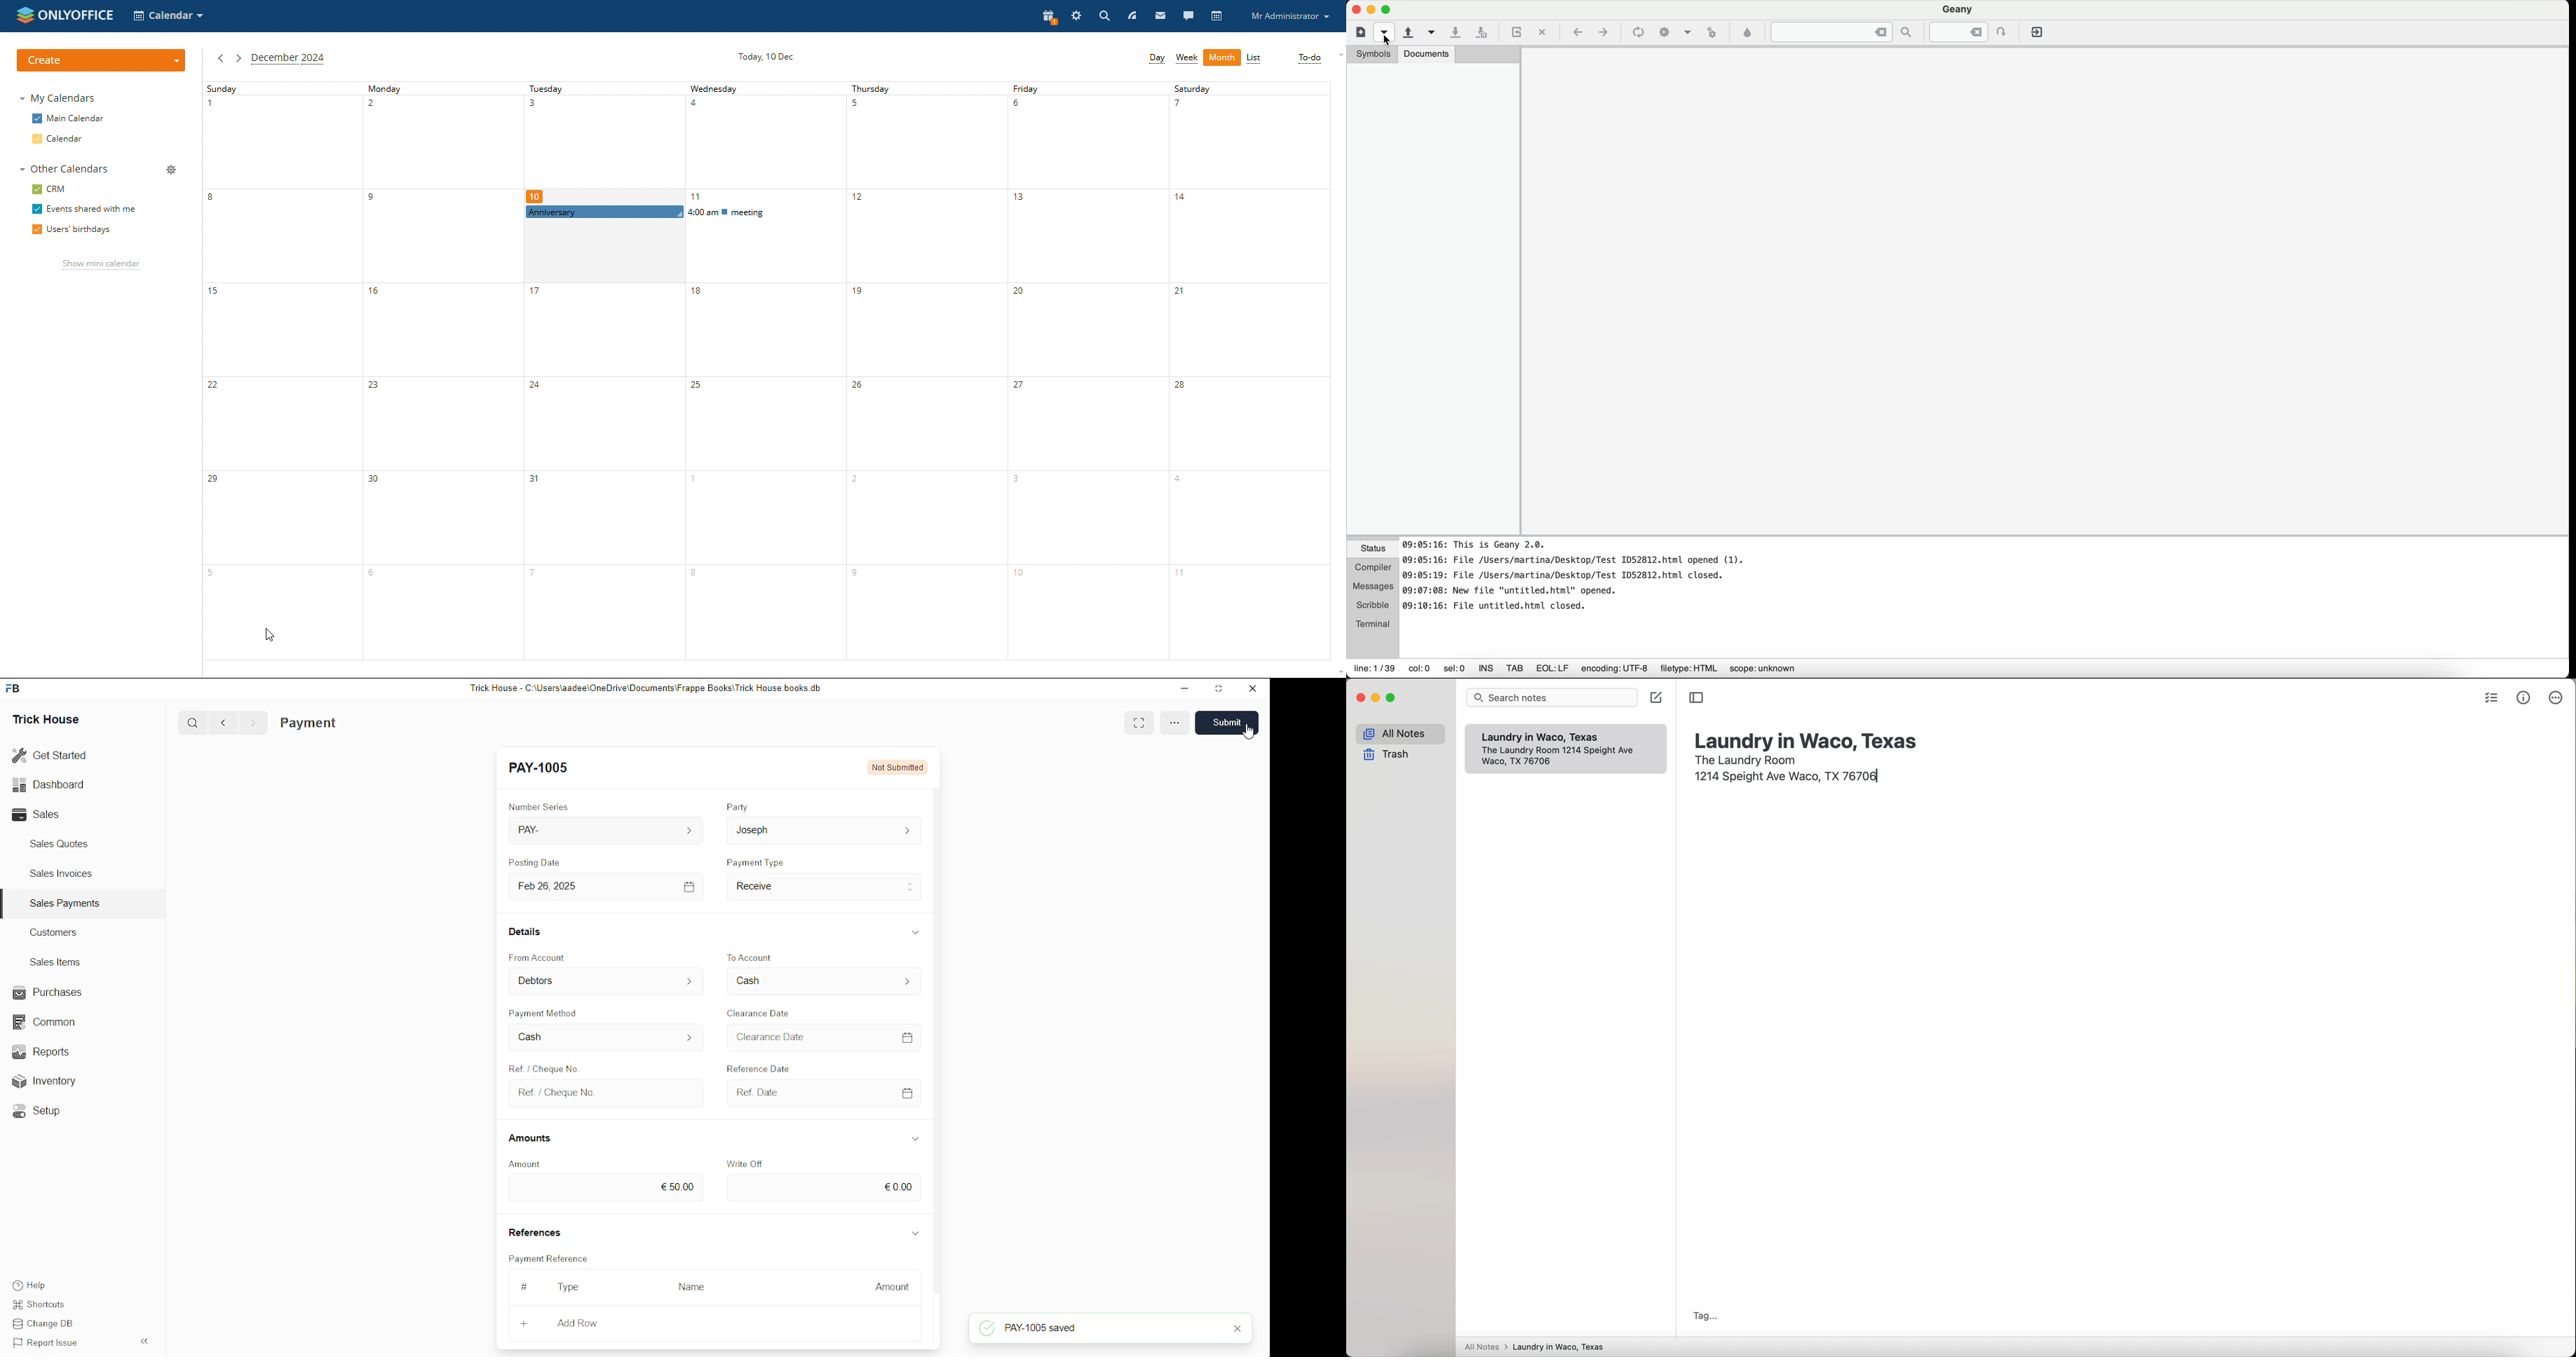 The height and width of the screenshot is (1372, 2576). What do you see at coordinates (48, 787) in the screenshot?
I see `Dashboard` at bounding box center [48, 787].